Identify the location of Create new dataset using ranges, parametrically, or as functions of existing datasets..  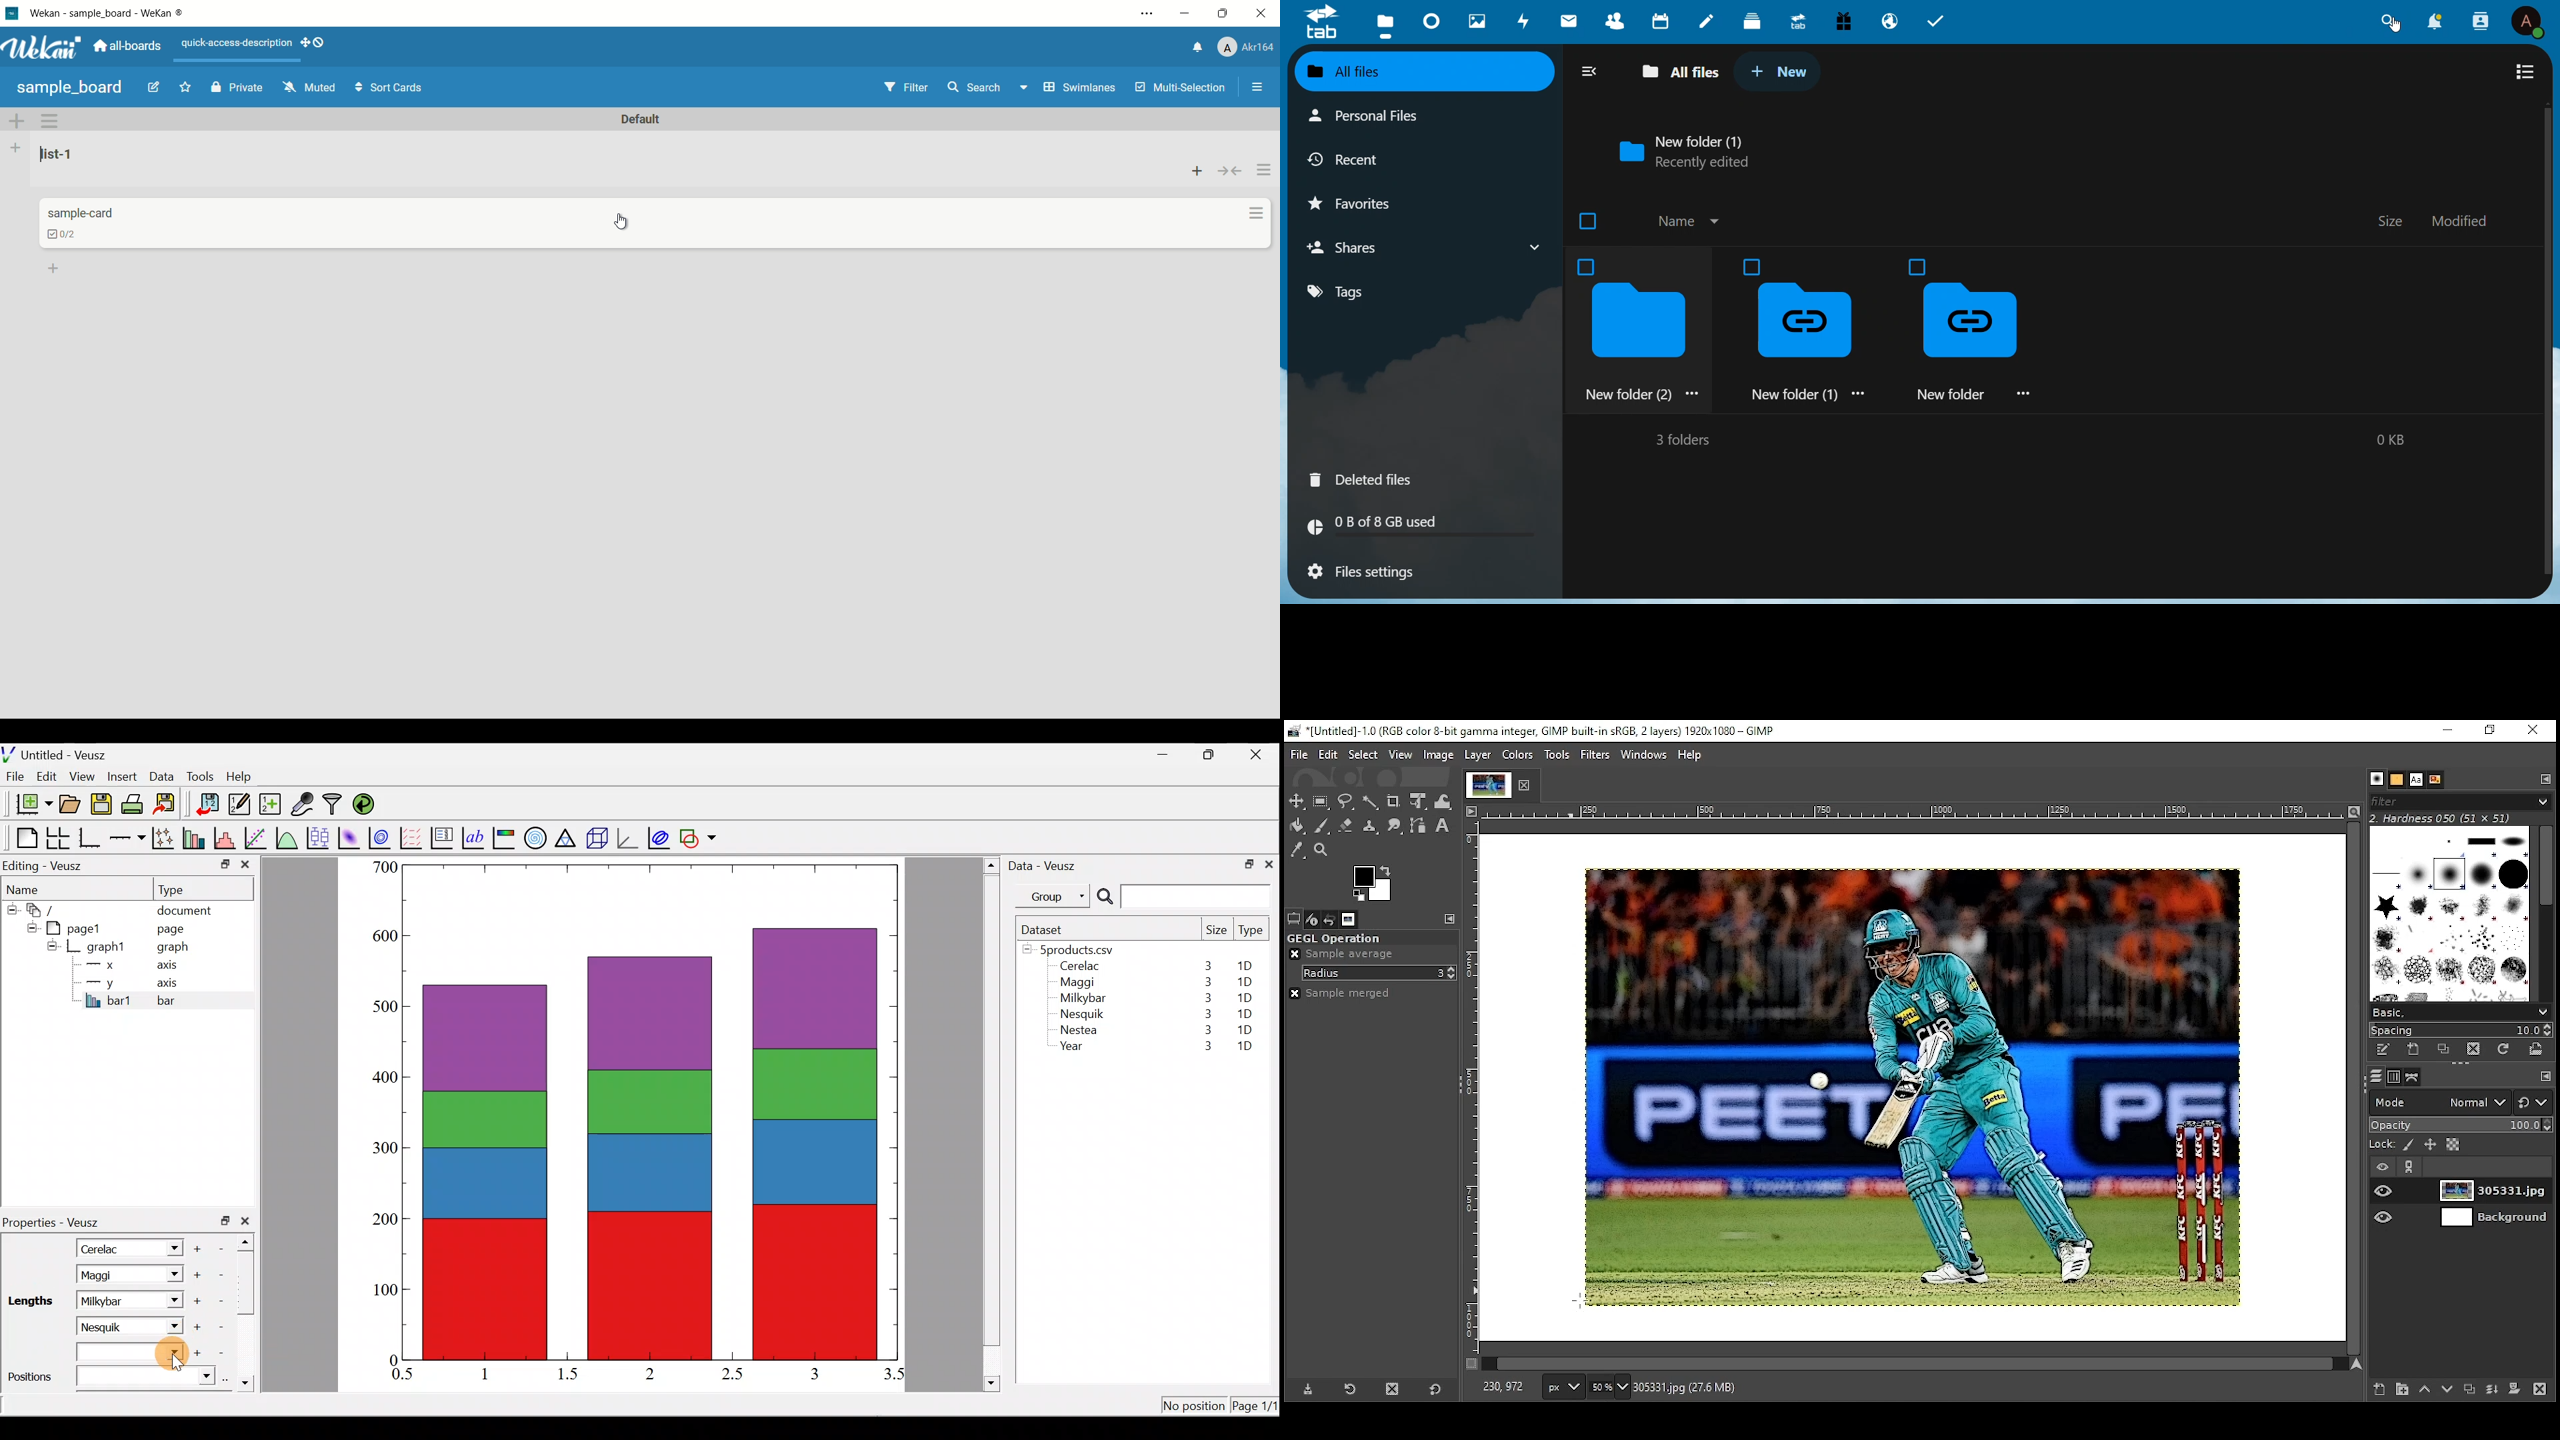
(271, 805).